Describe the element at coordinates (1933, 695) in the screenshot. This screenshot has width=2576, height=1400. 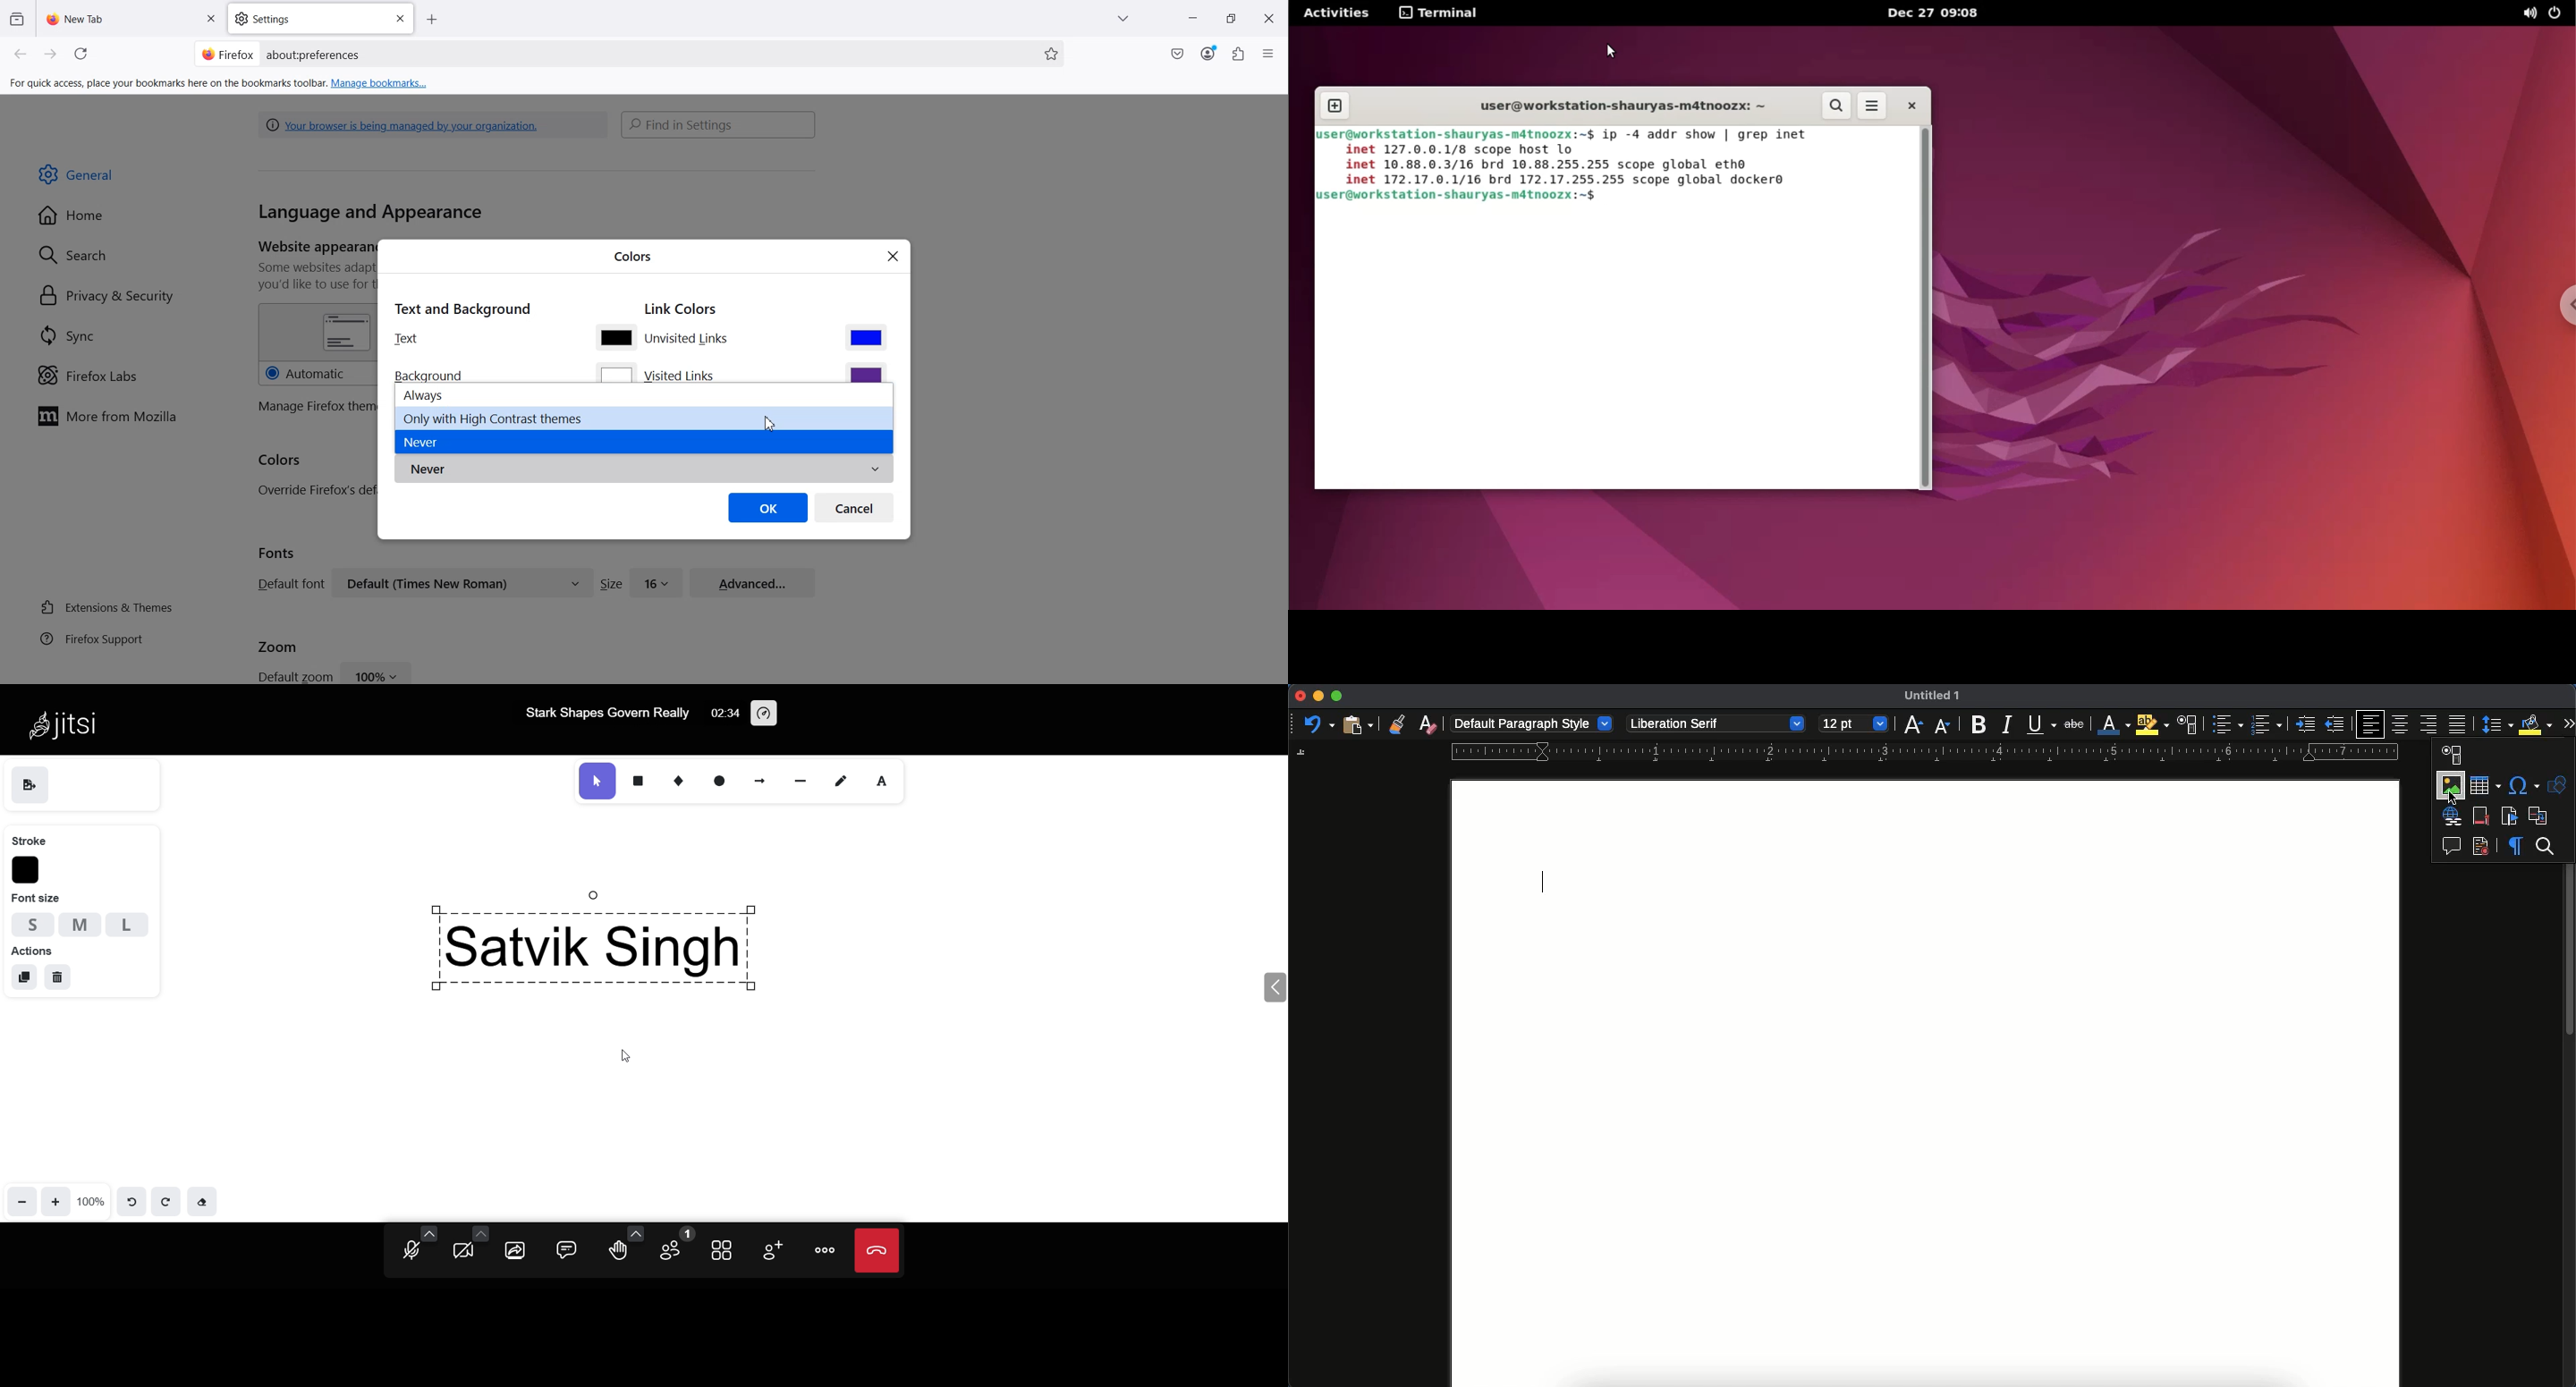
I see `untitled 1` at that location.